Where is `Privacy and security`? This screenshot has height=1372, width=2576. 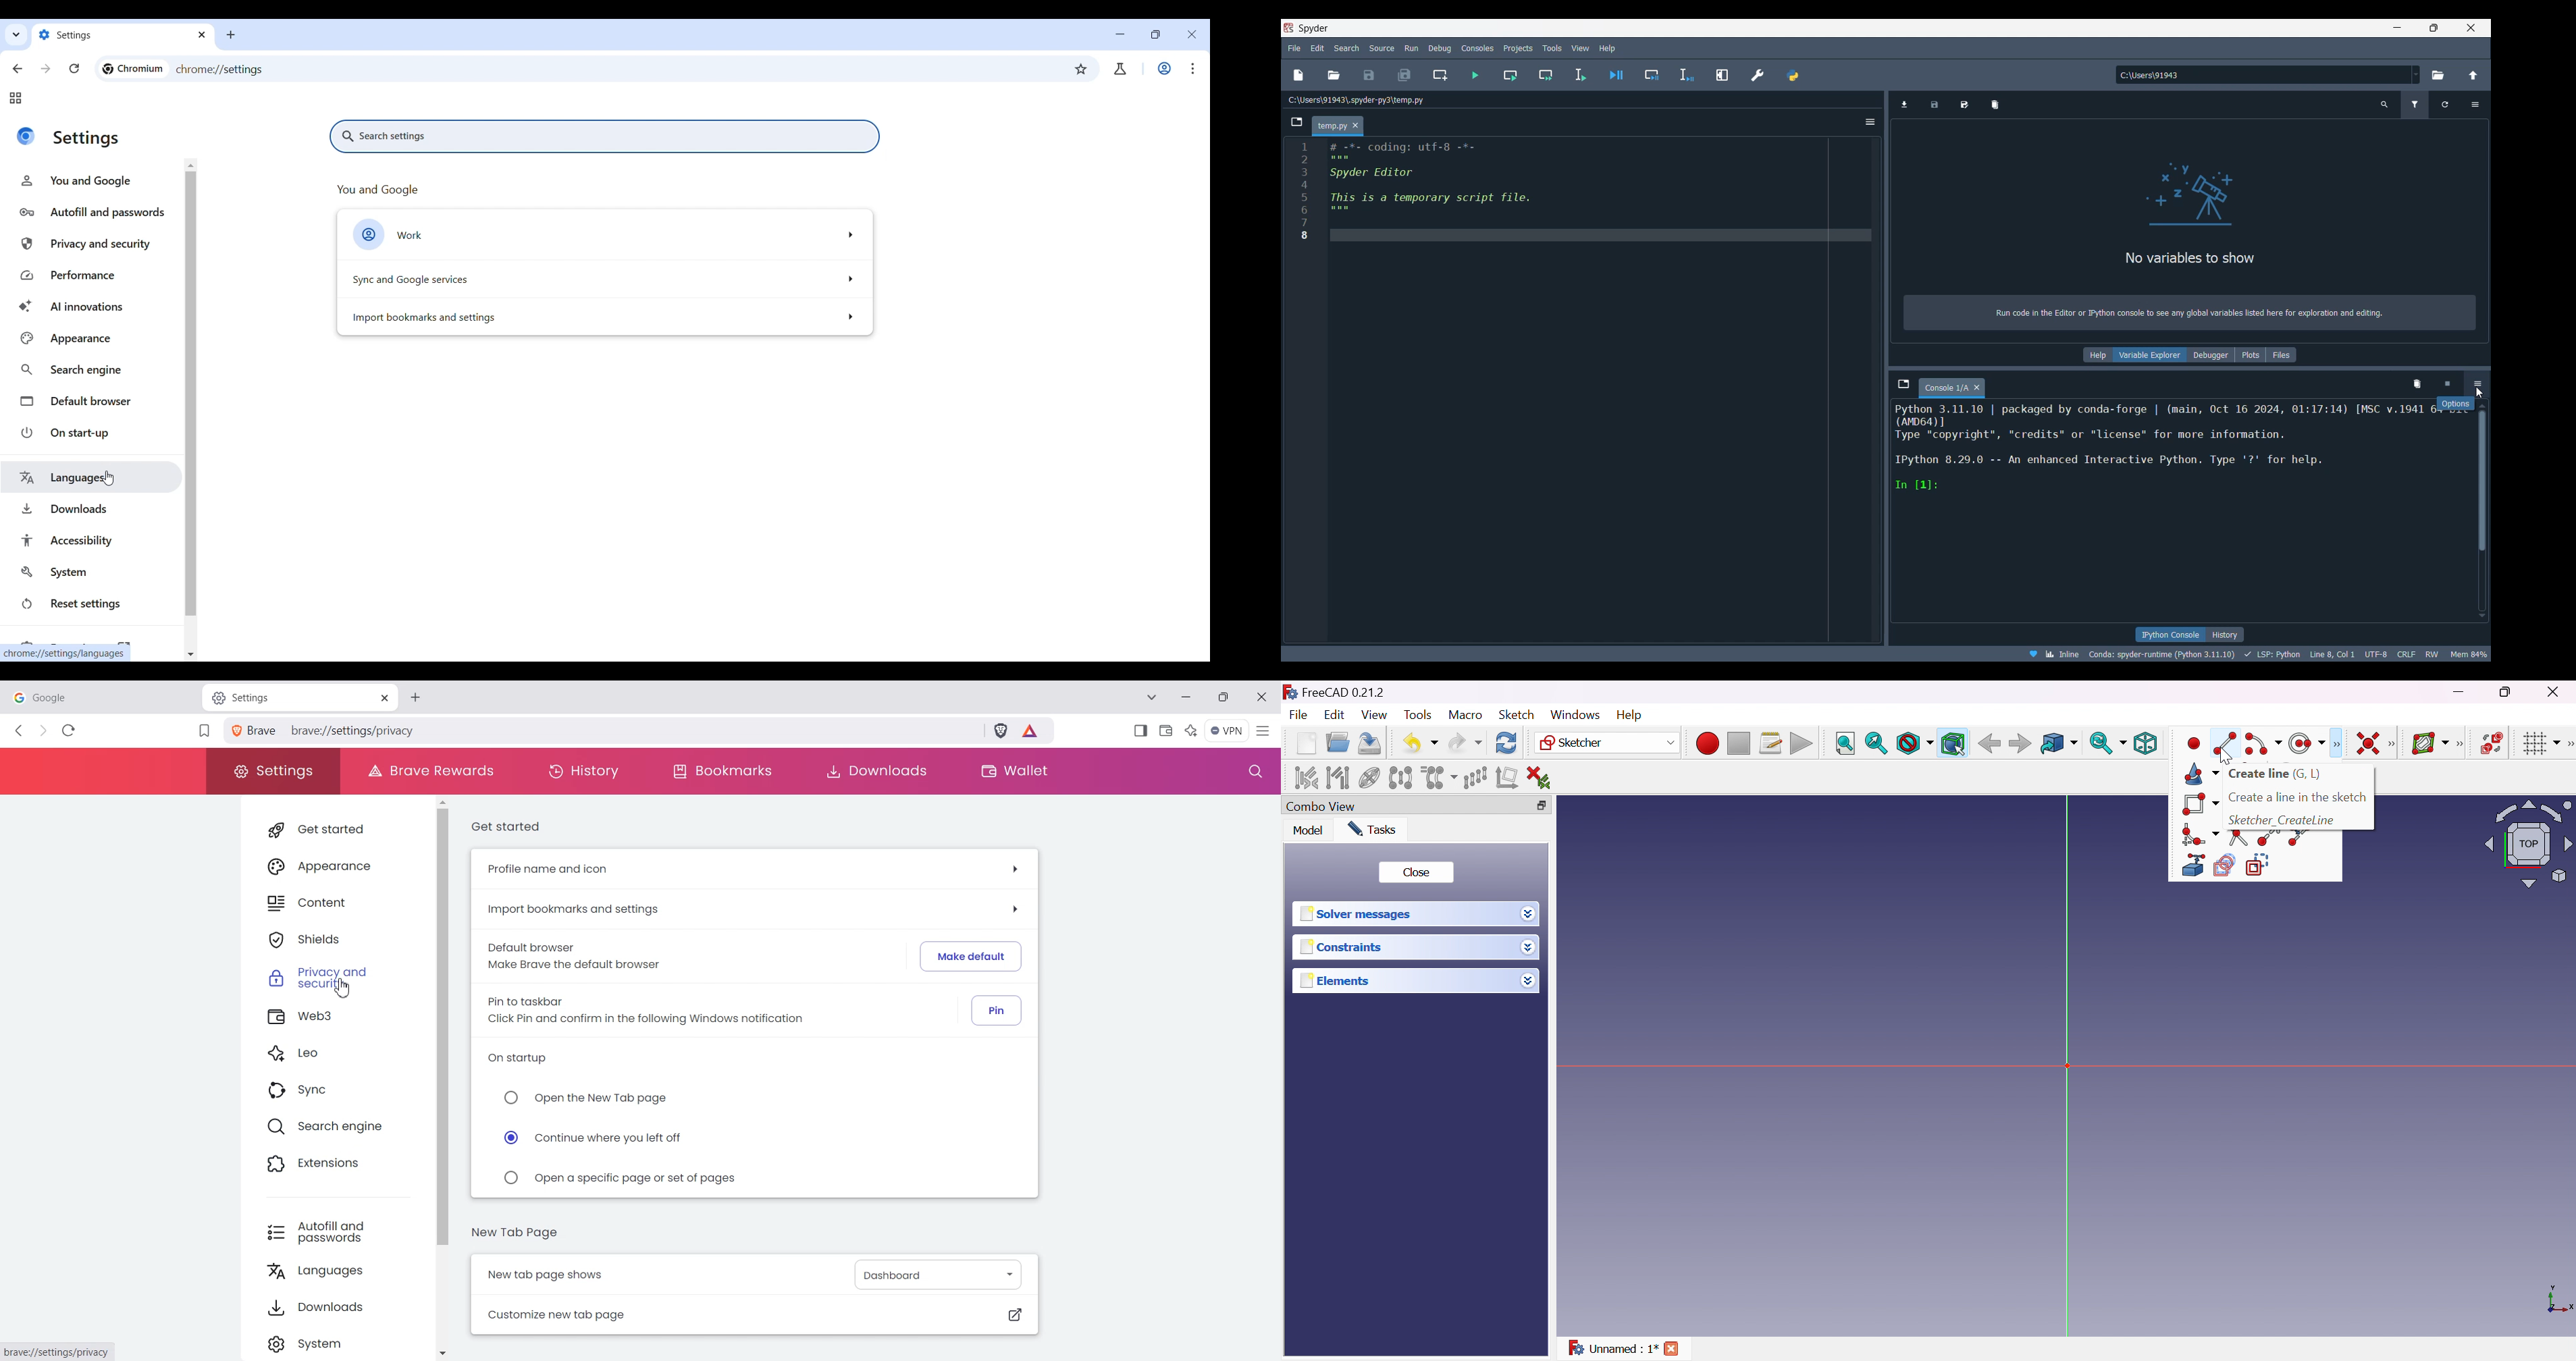 Privacy and security is located at coordinates (330, 981).